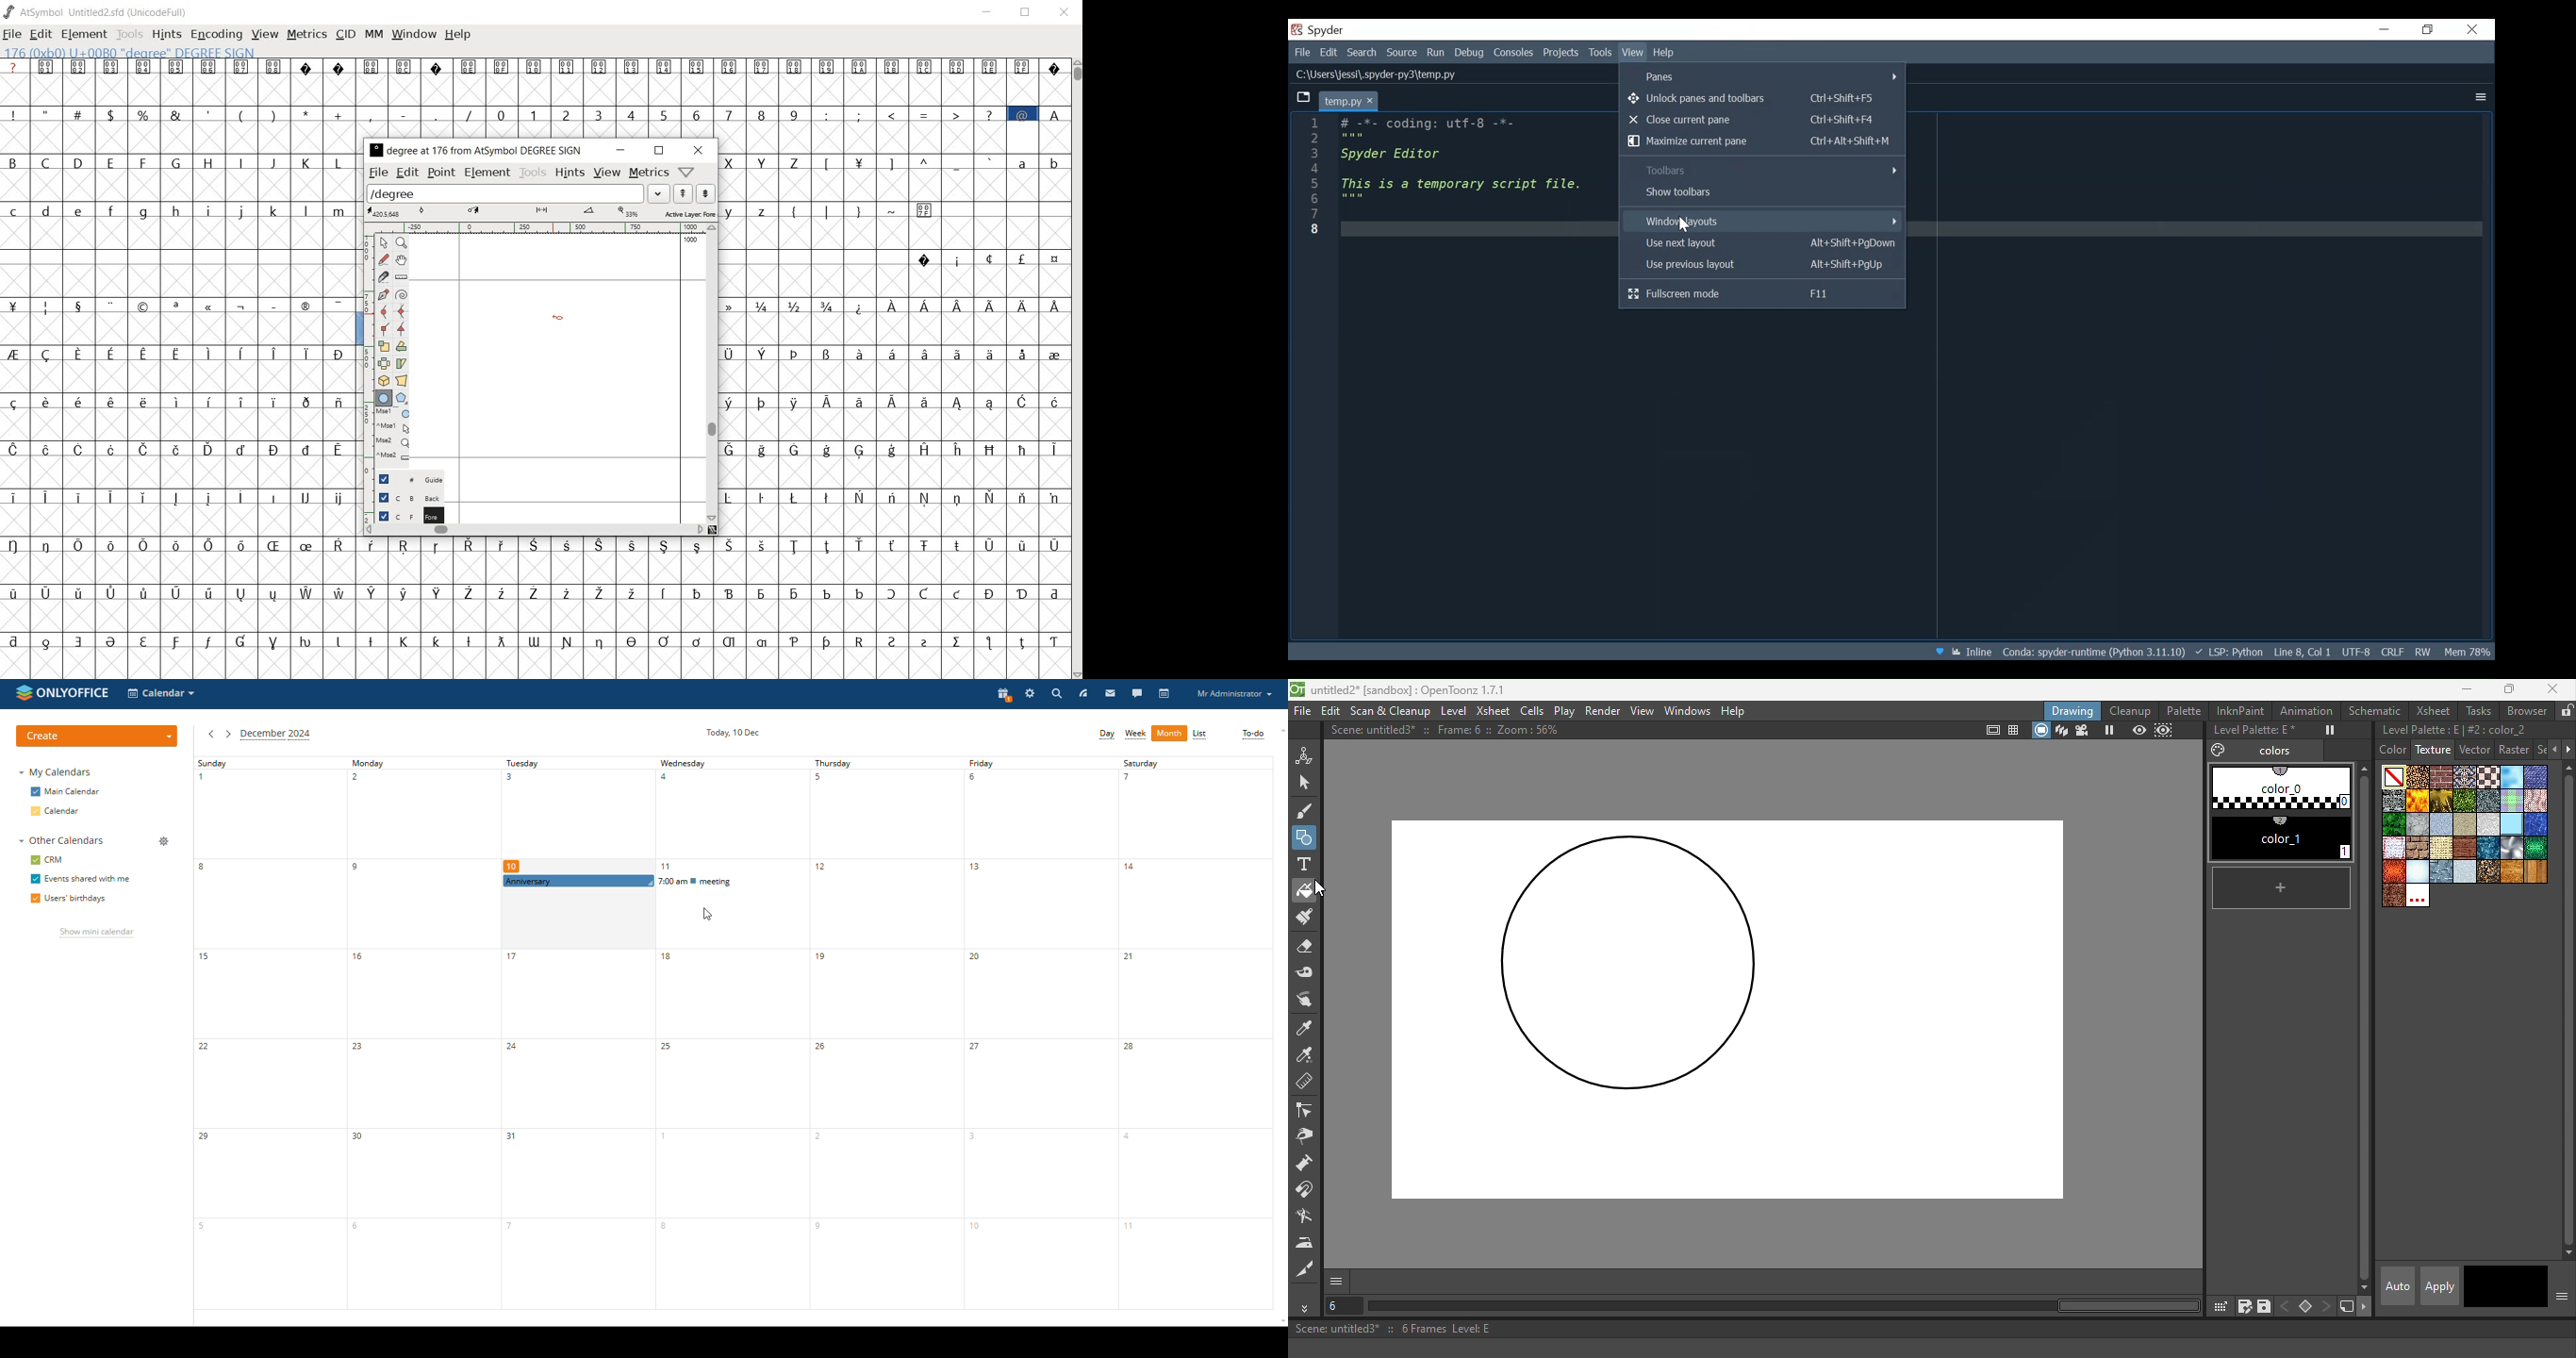  I want to click on new style, so click(2346, 1307).